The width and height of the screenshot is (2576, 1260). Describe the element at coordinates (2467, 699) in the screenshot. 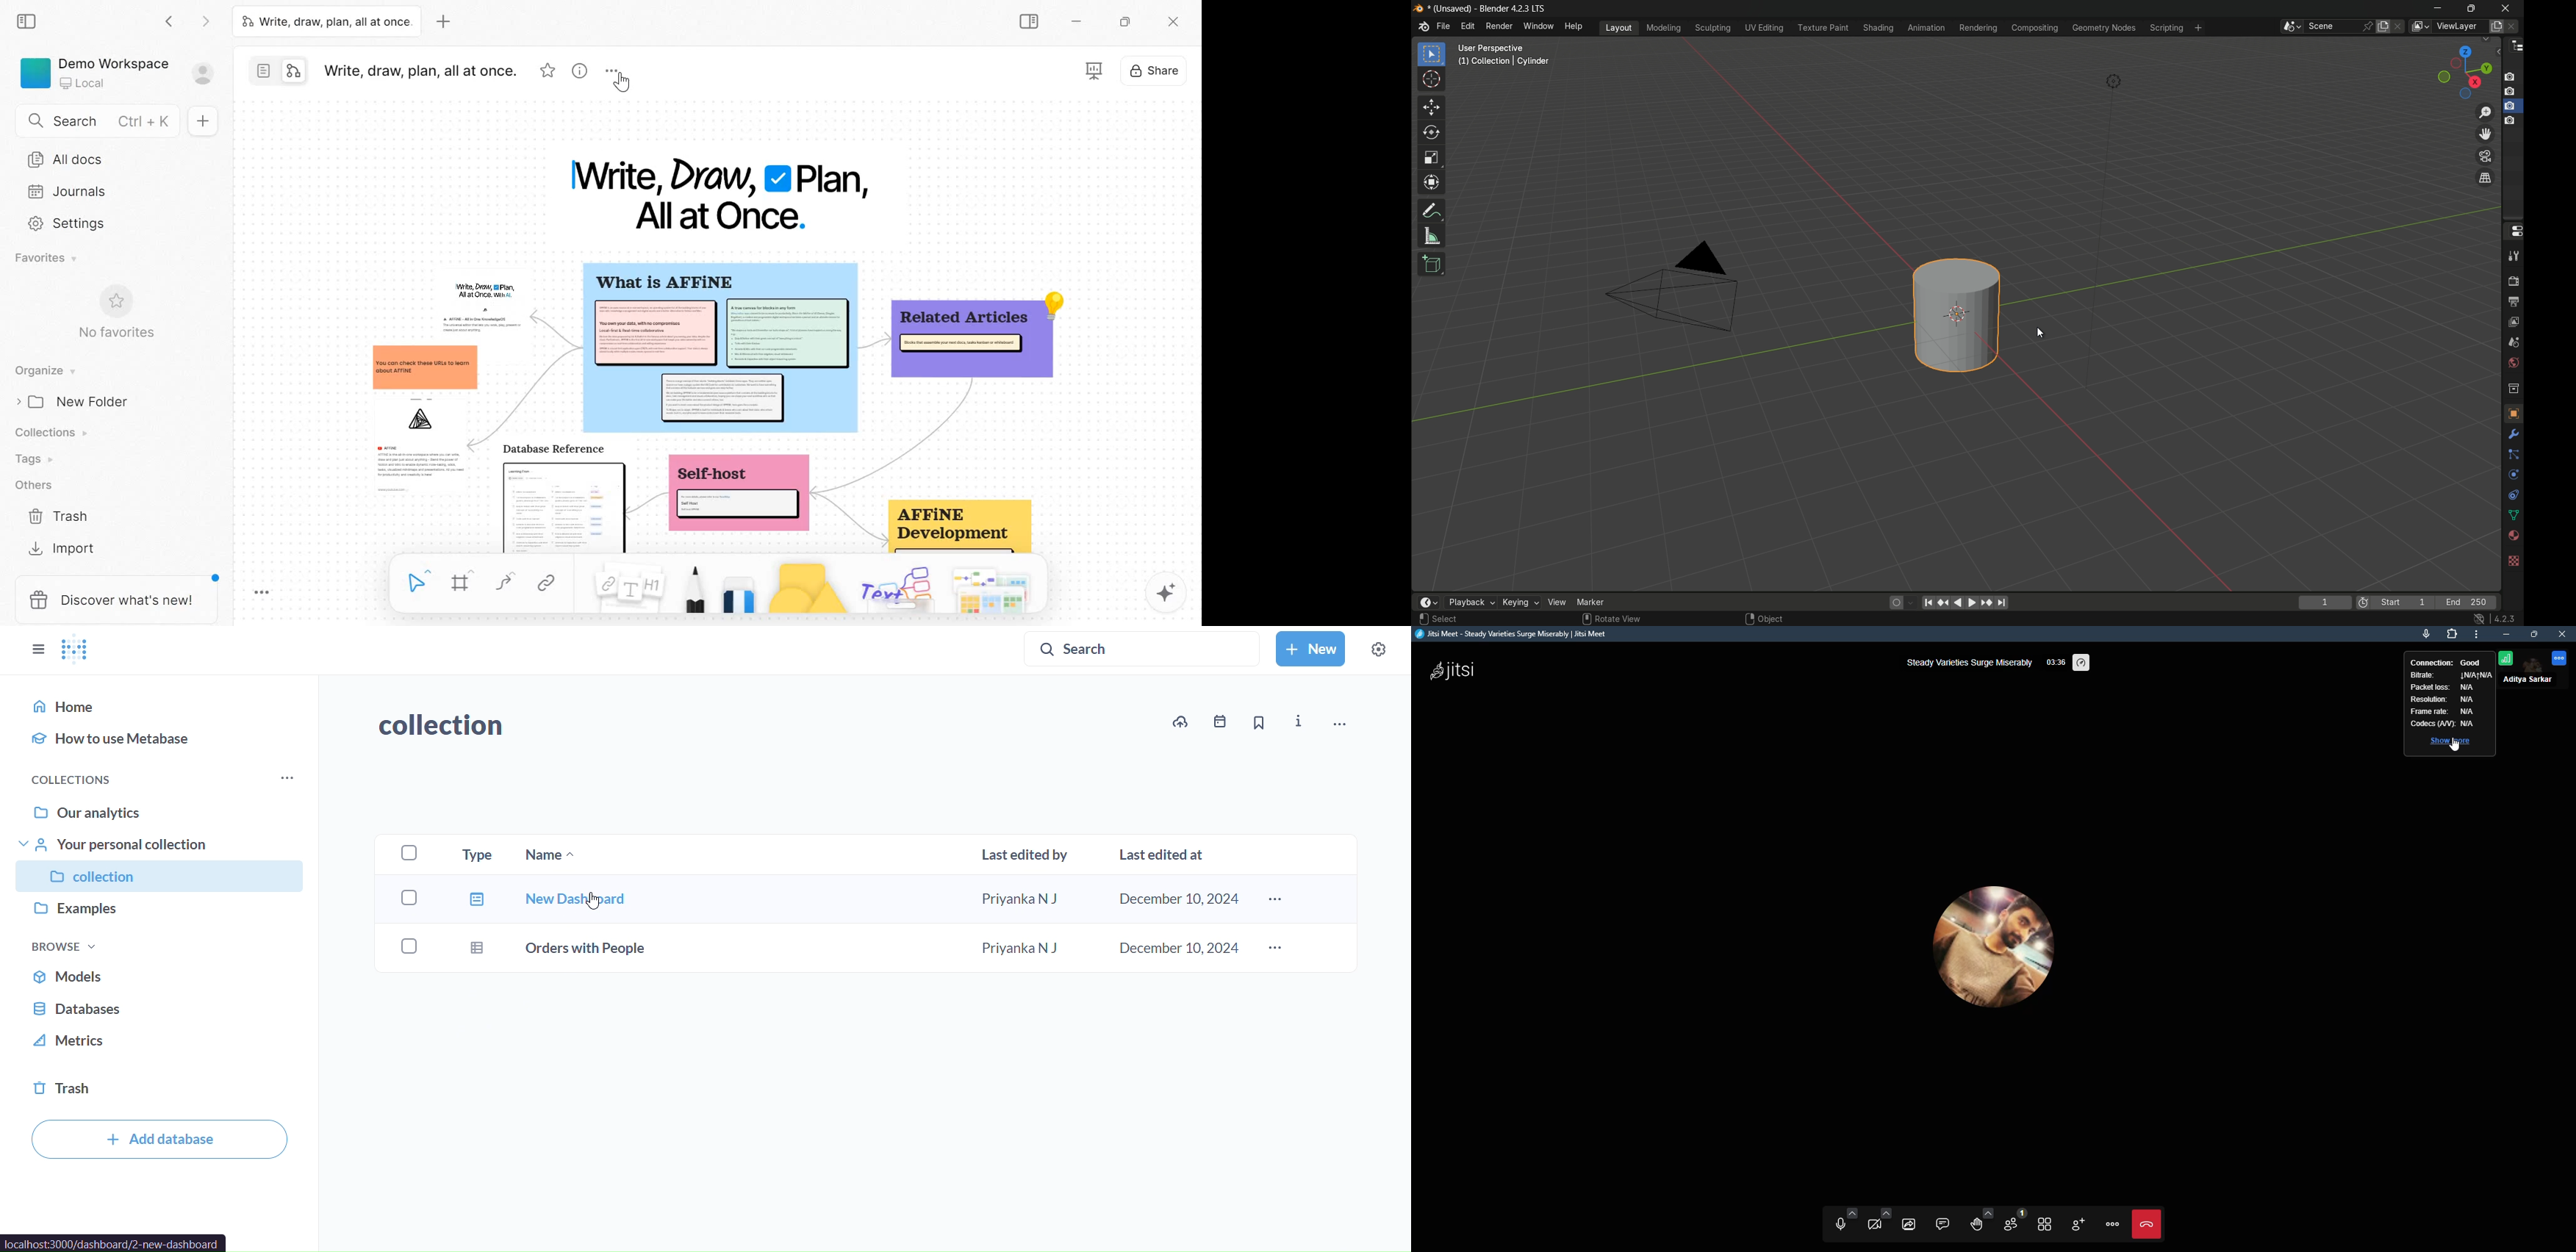

I see `na` at that location.